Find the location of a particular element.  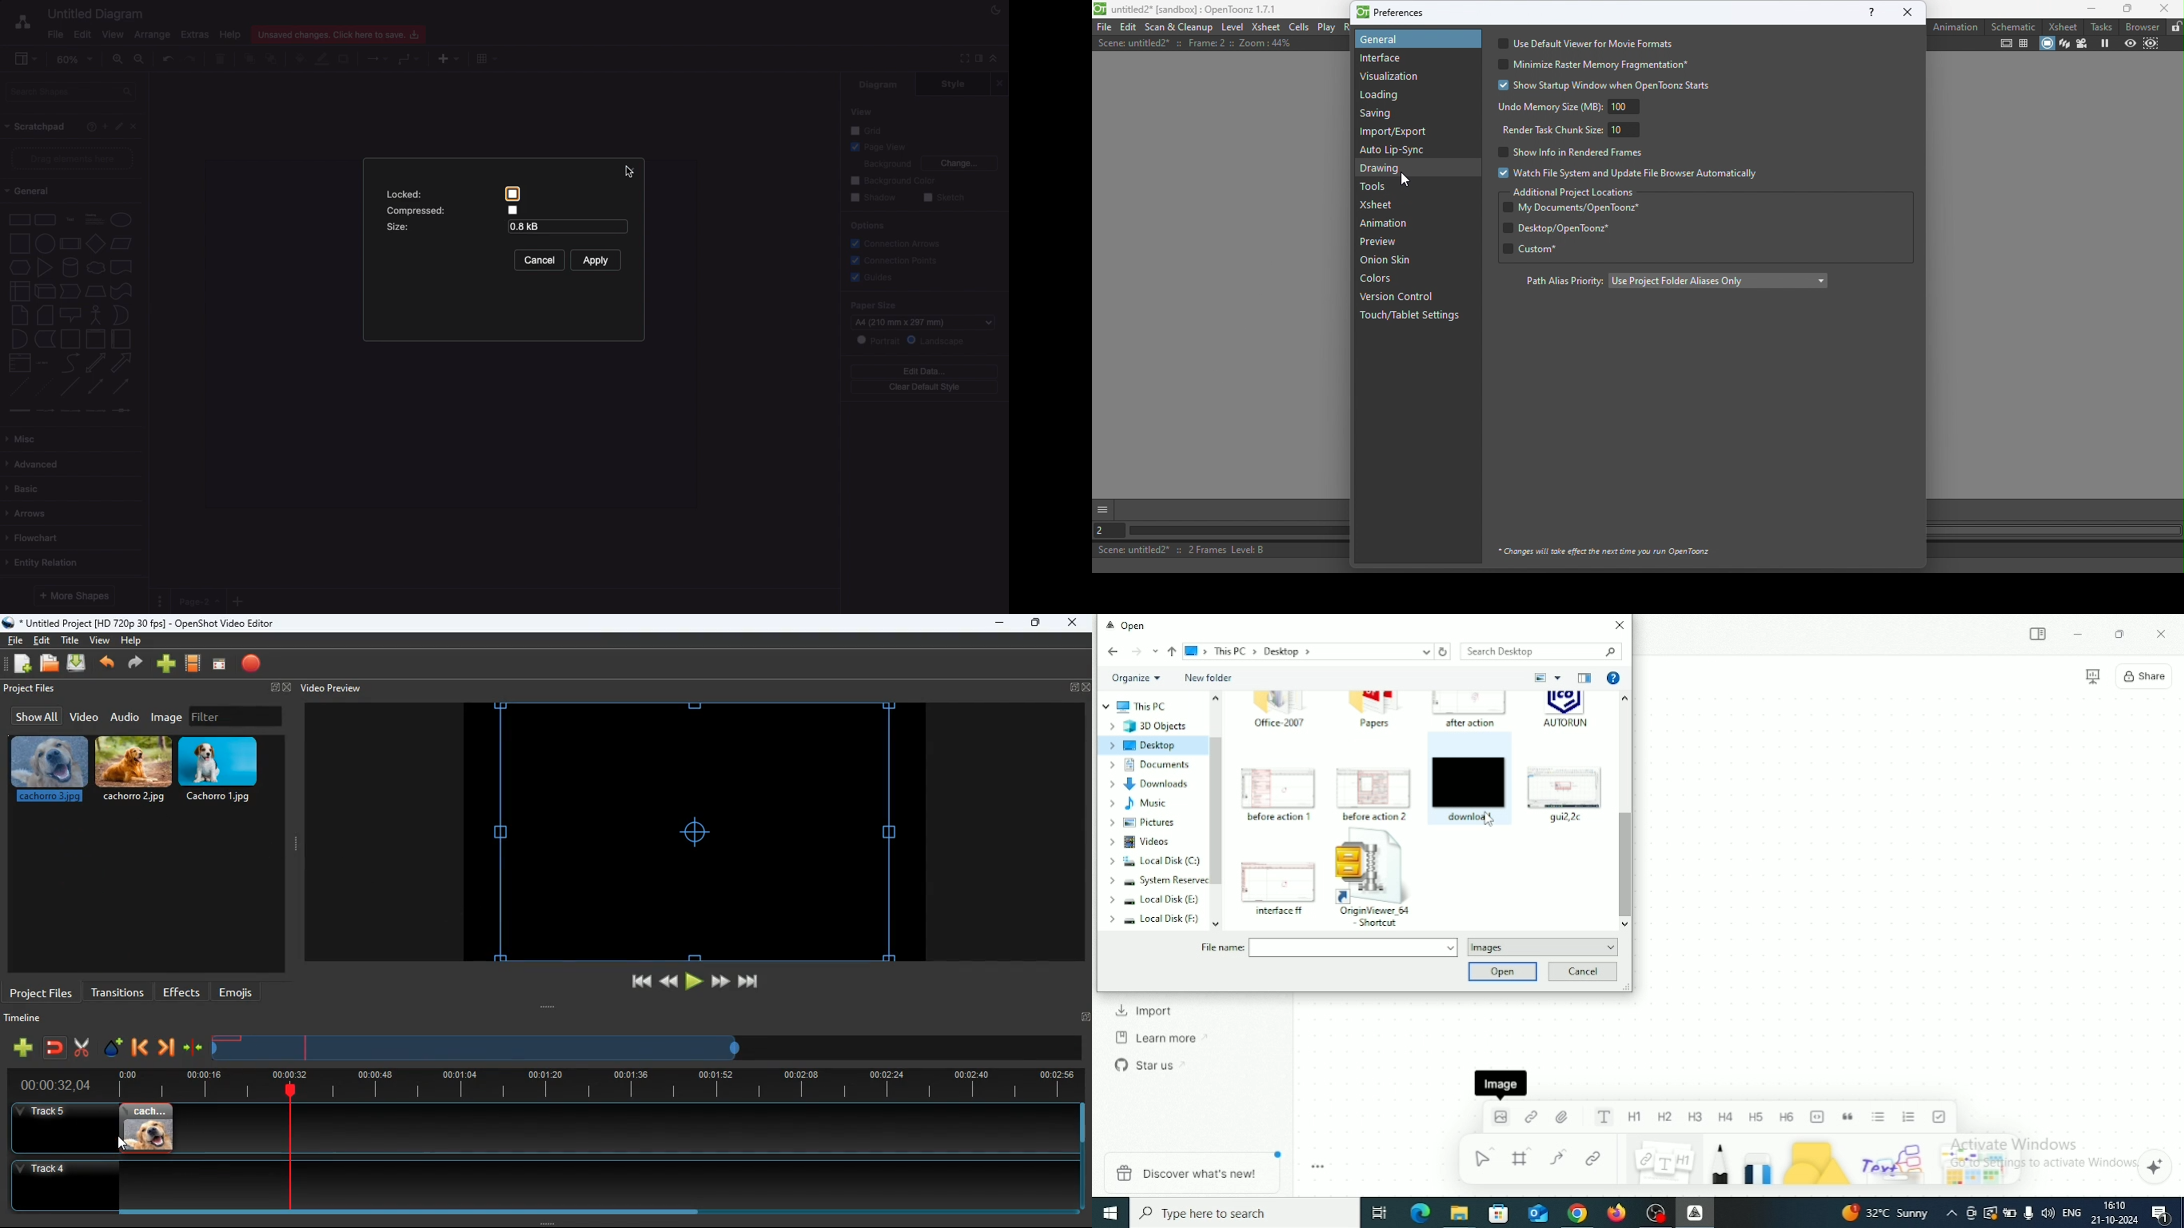

Redo is located at coordinates (193, 60).